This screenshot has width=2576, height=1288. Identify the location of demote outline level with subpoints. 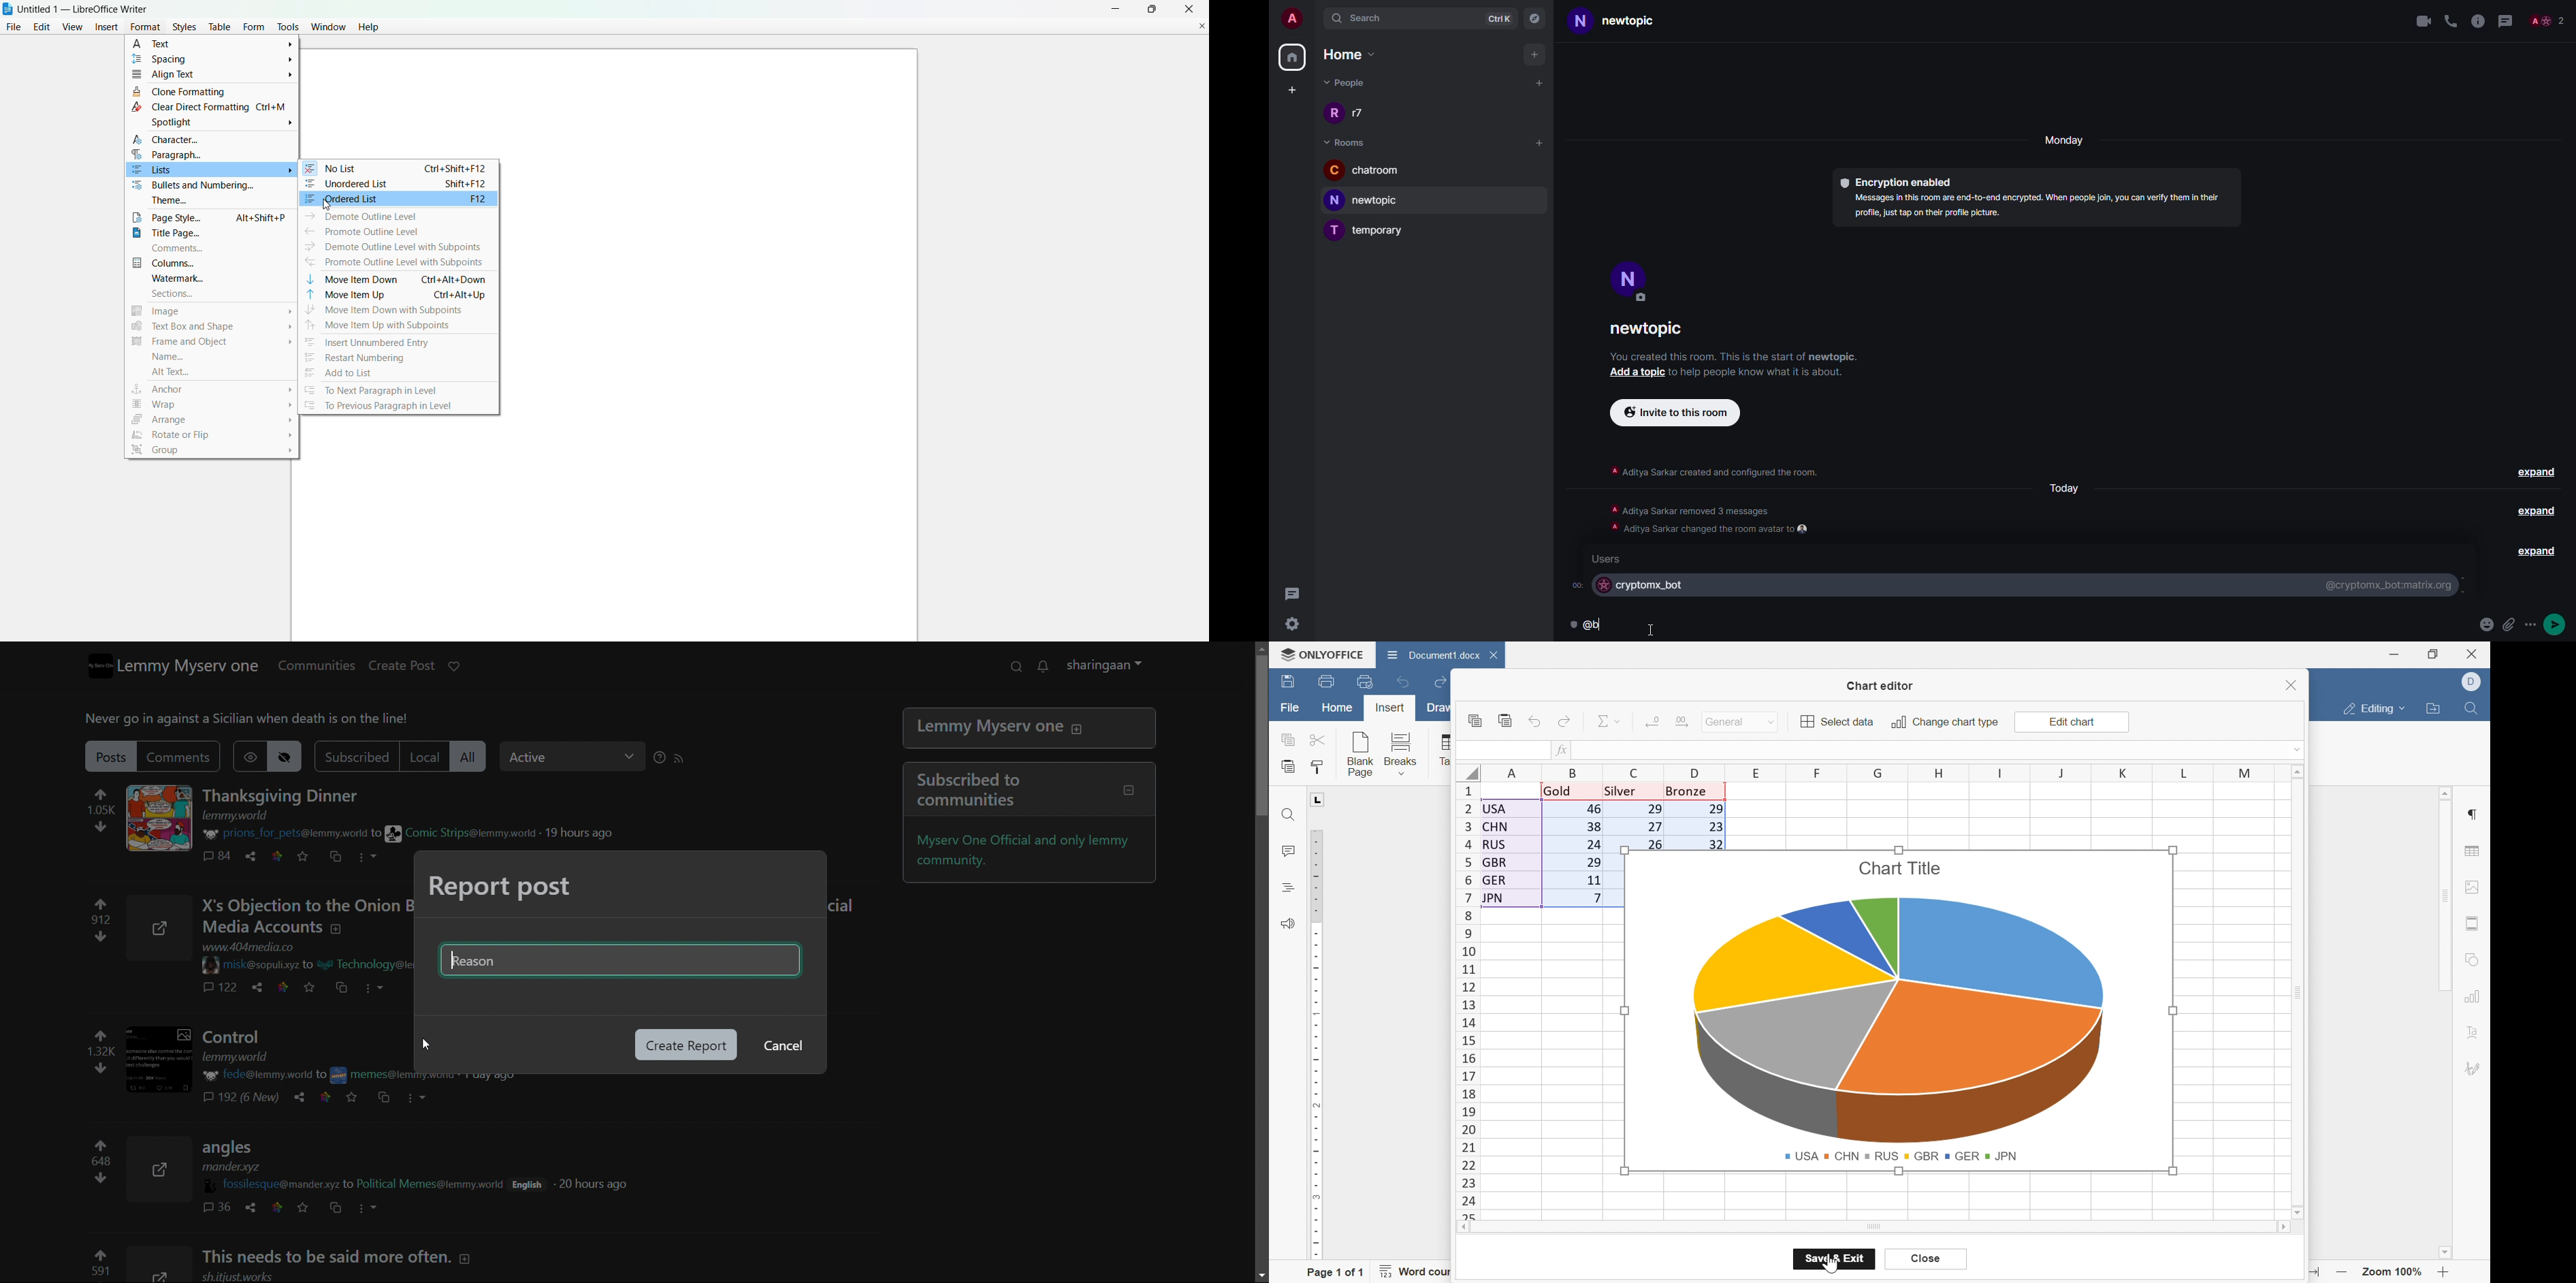
(392, 248).